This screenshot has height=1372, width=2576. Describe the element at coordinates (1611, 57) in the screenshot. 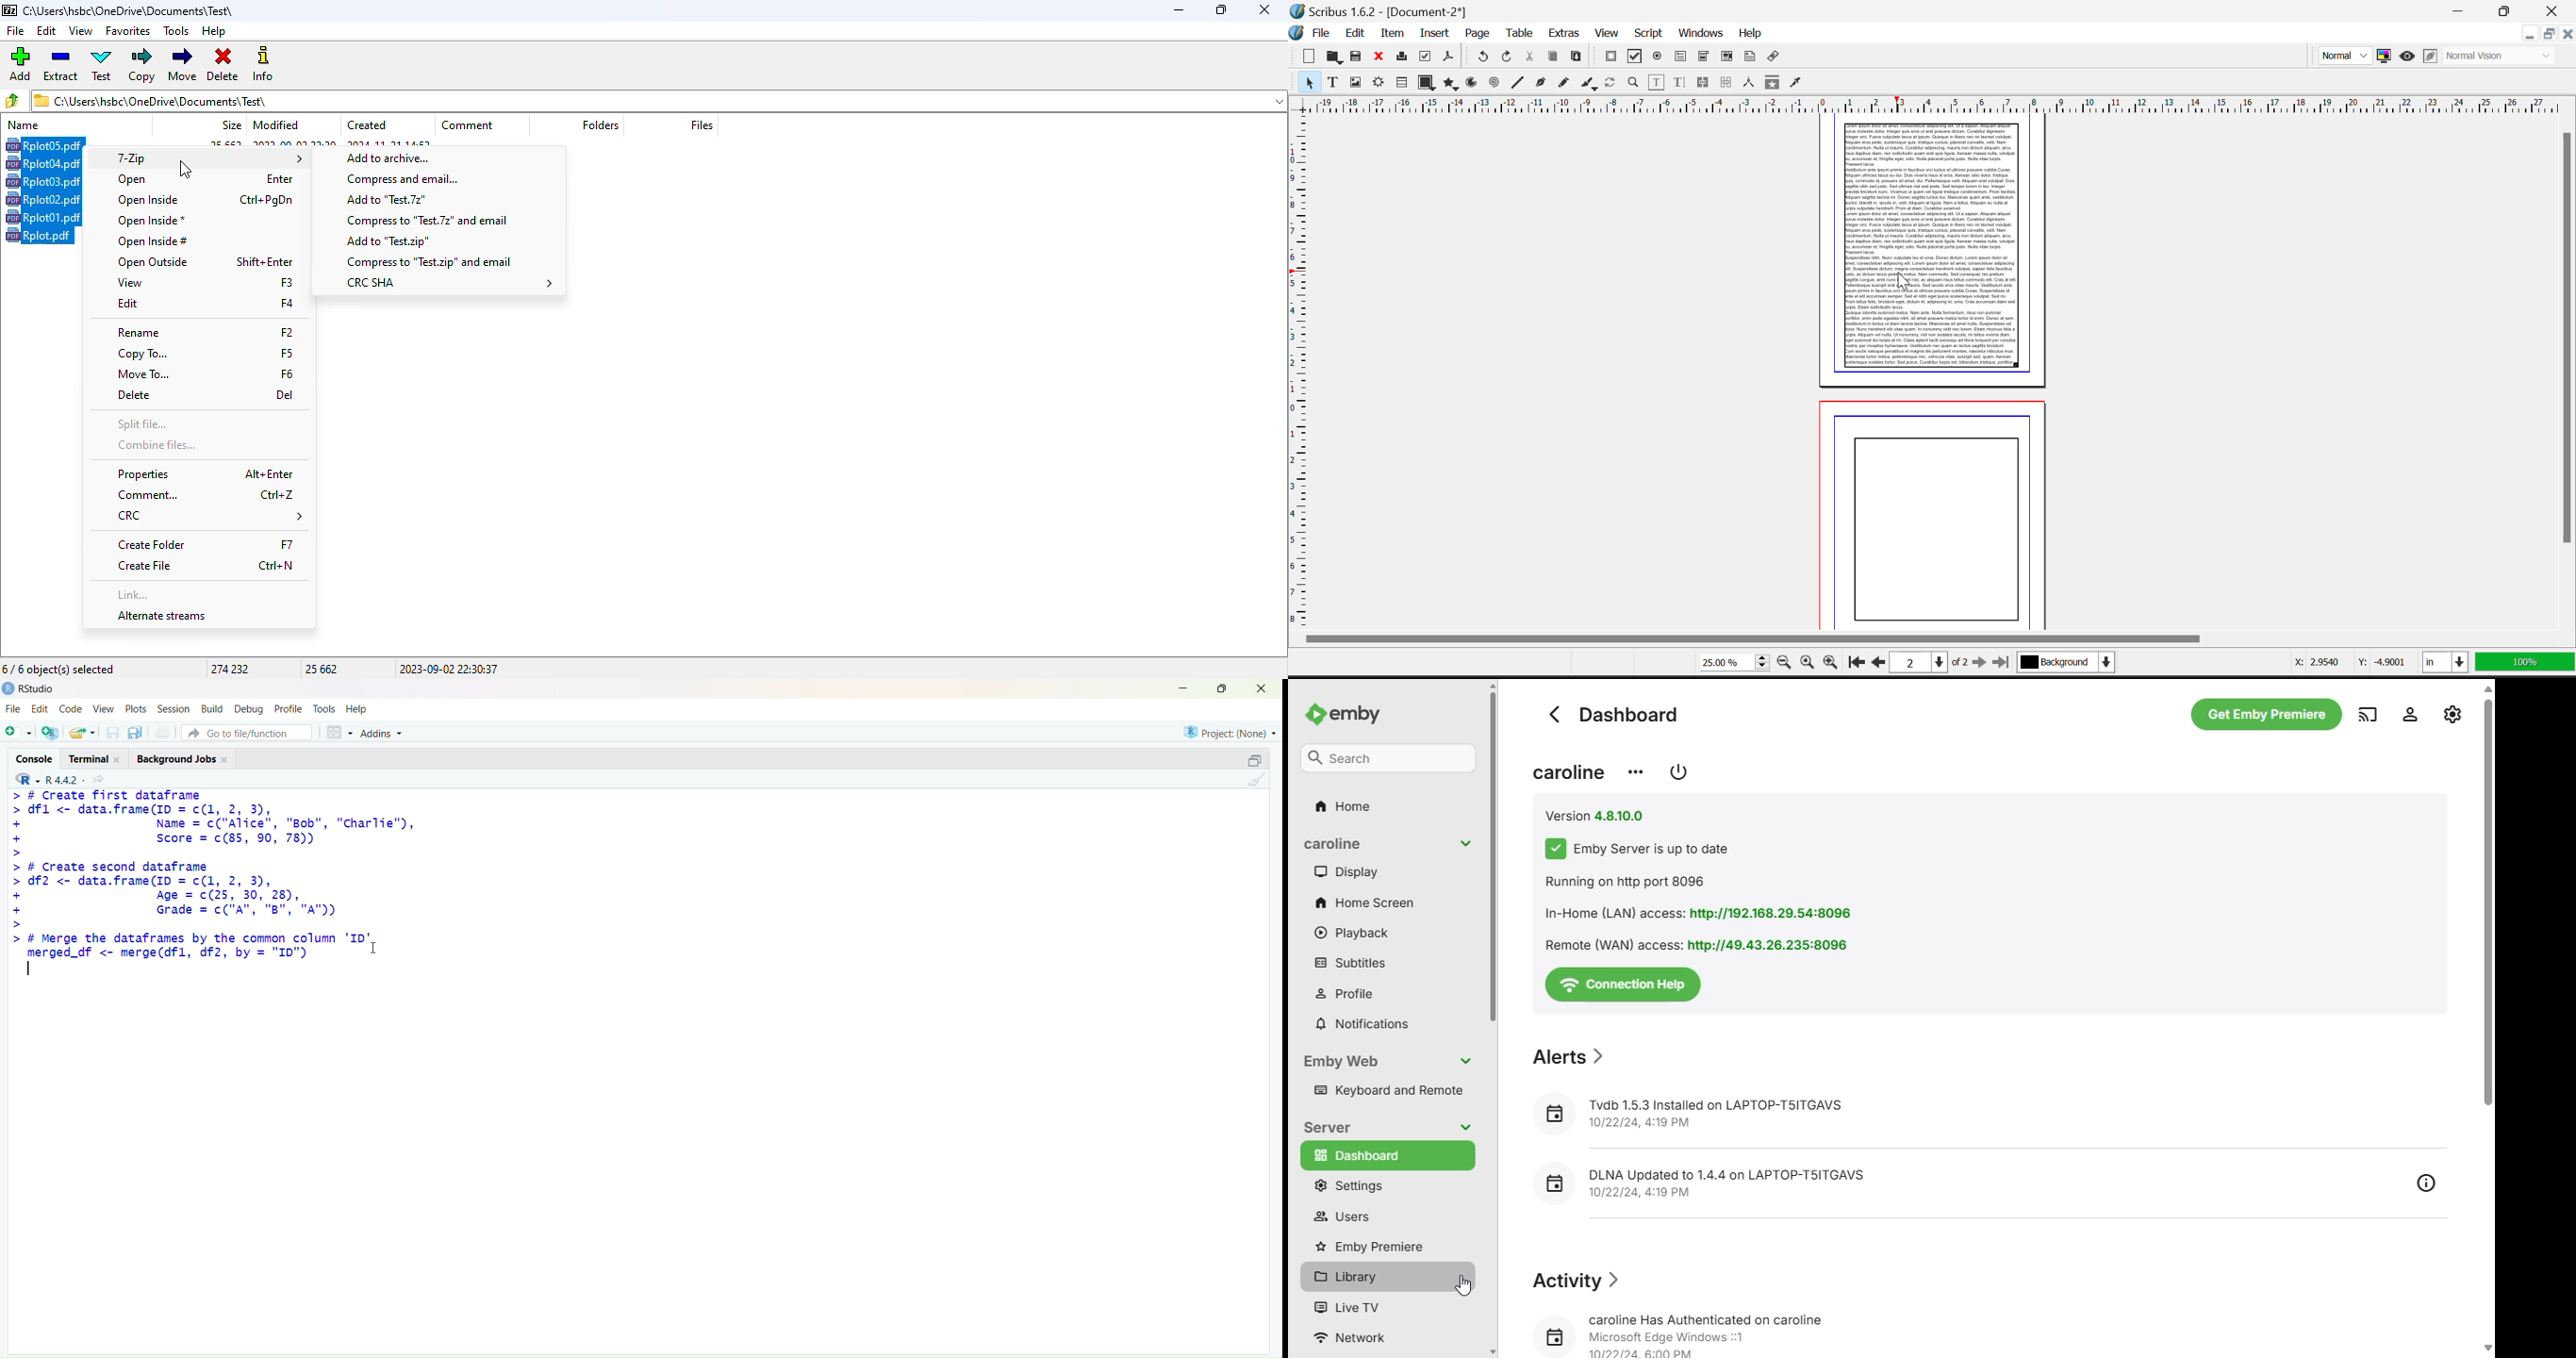

I see `PDF Checkbox` at that location.